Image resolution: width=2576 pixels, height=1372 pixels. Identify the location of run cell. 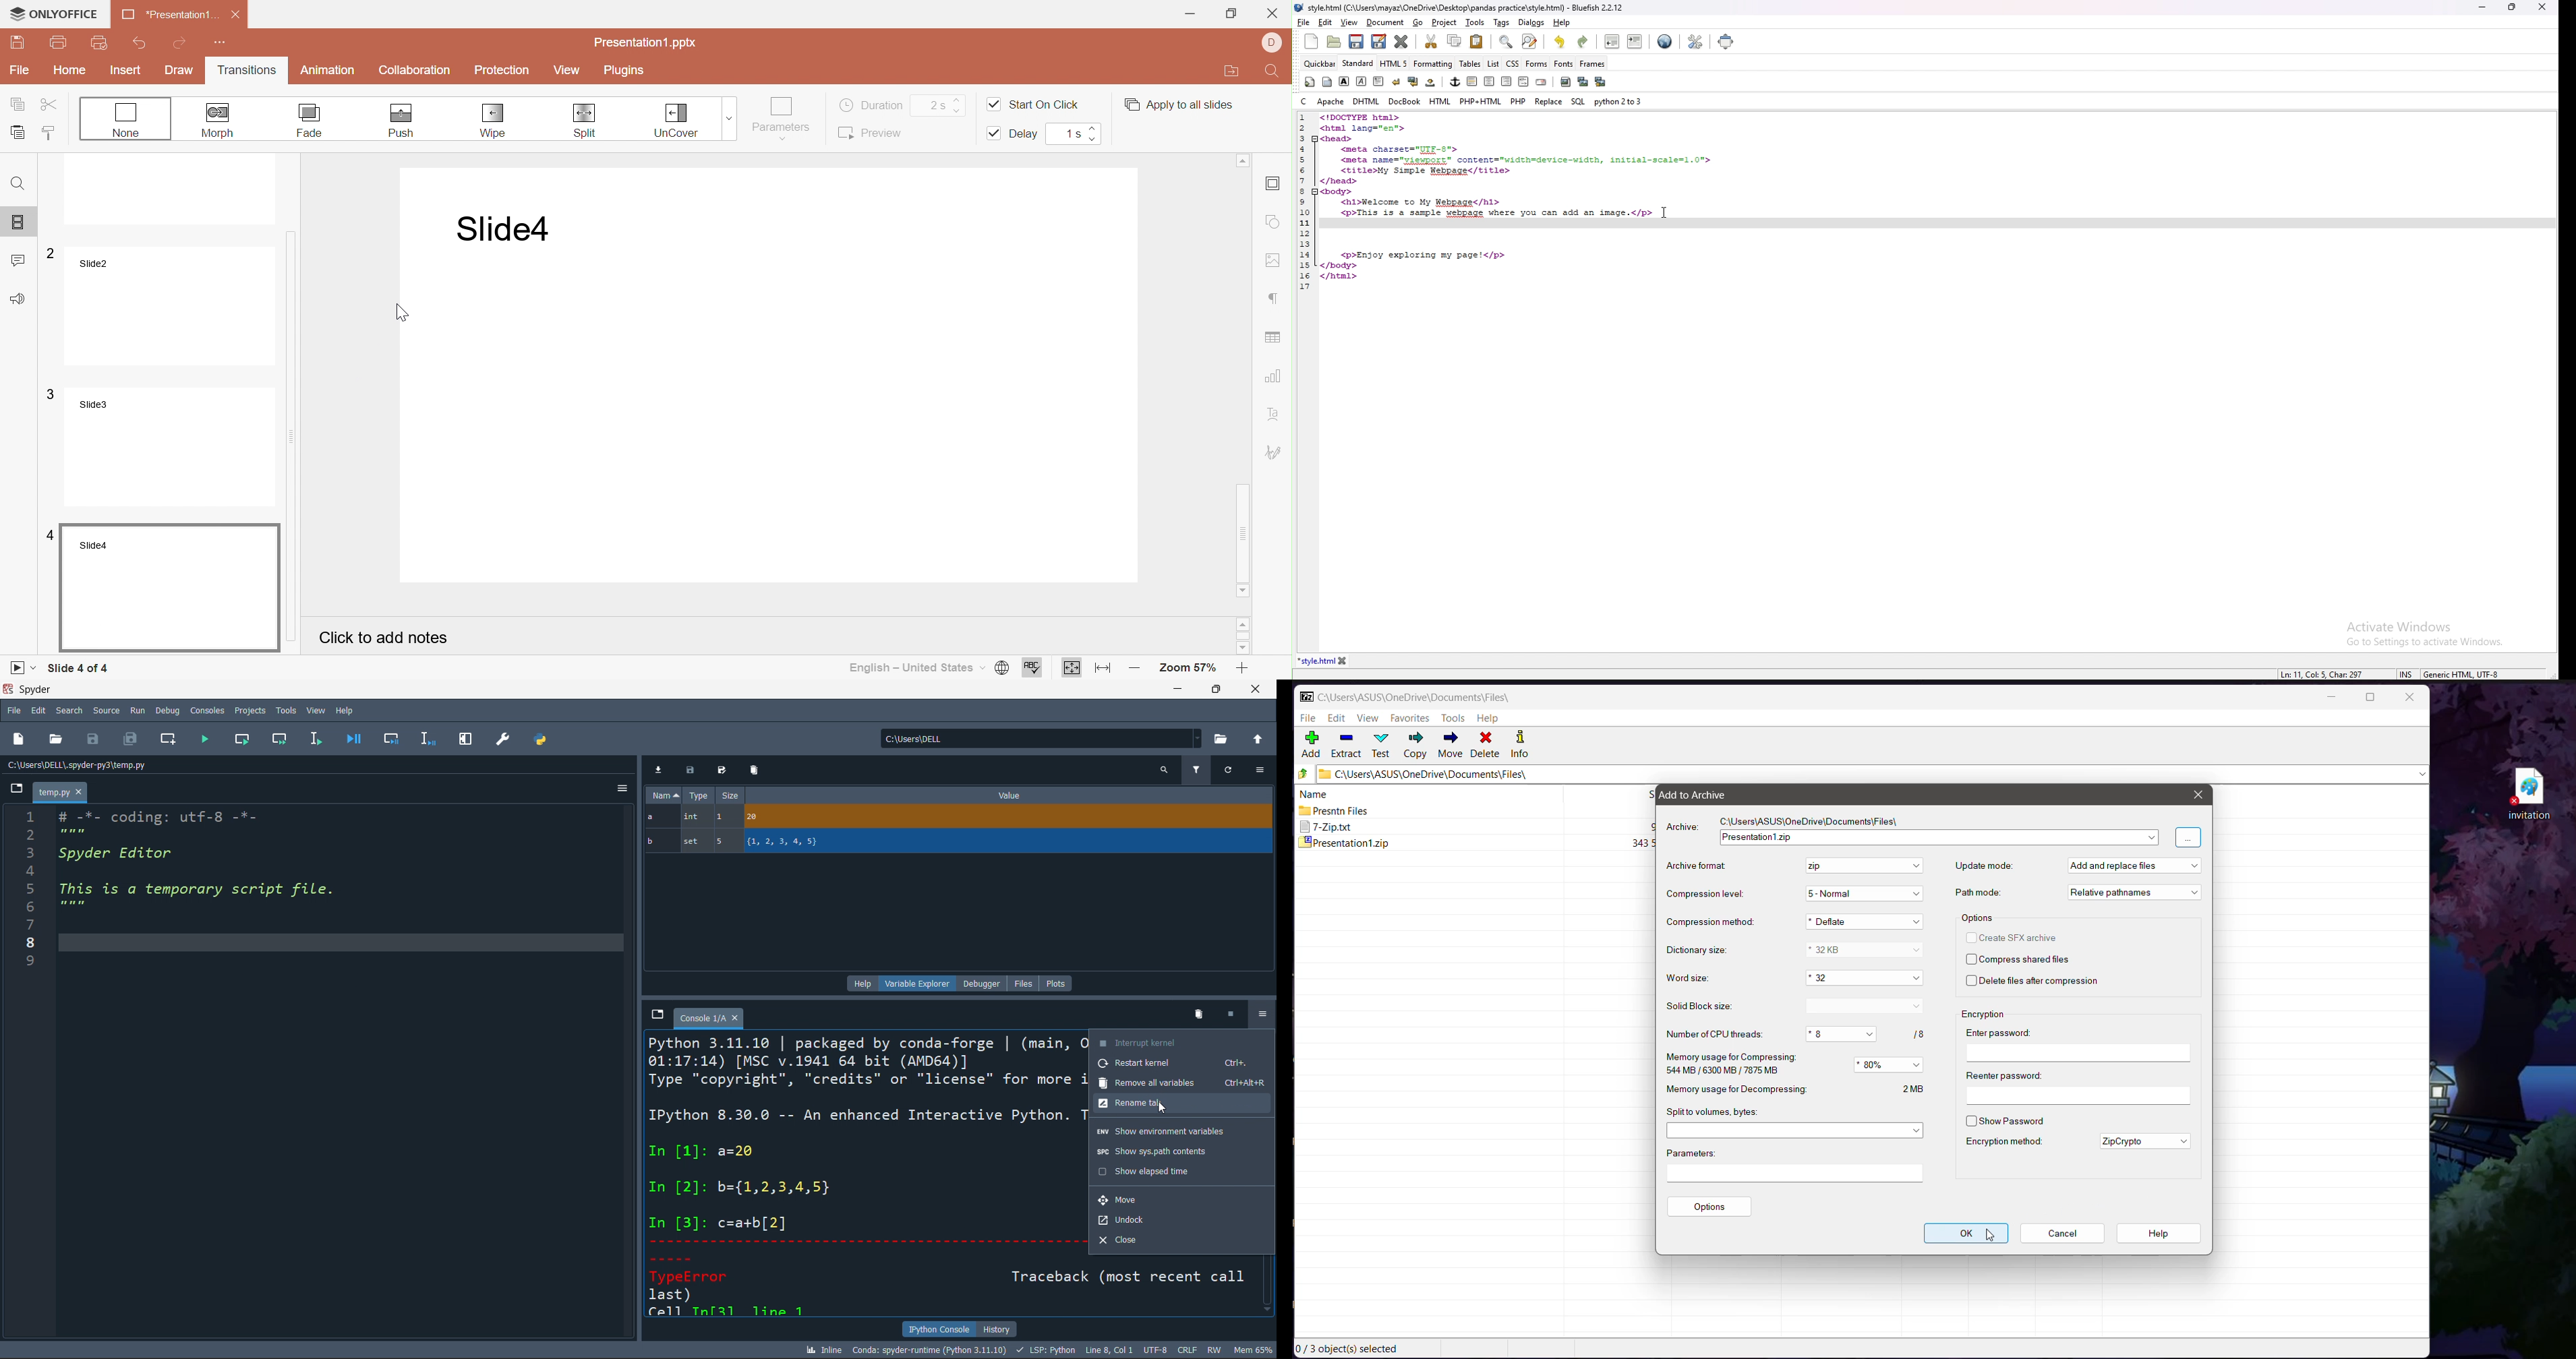
(247, 740).